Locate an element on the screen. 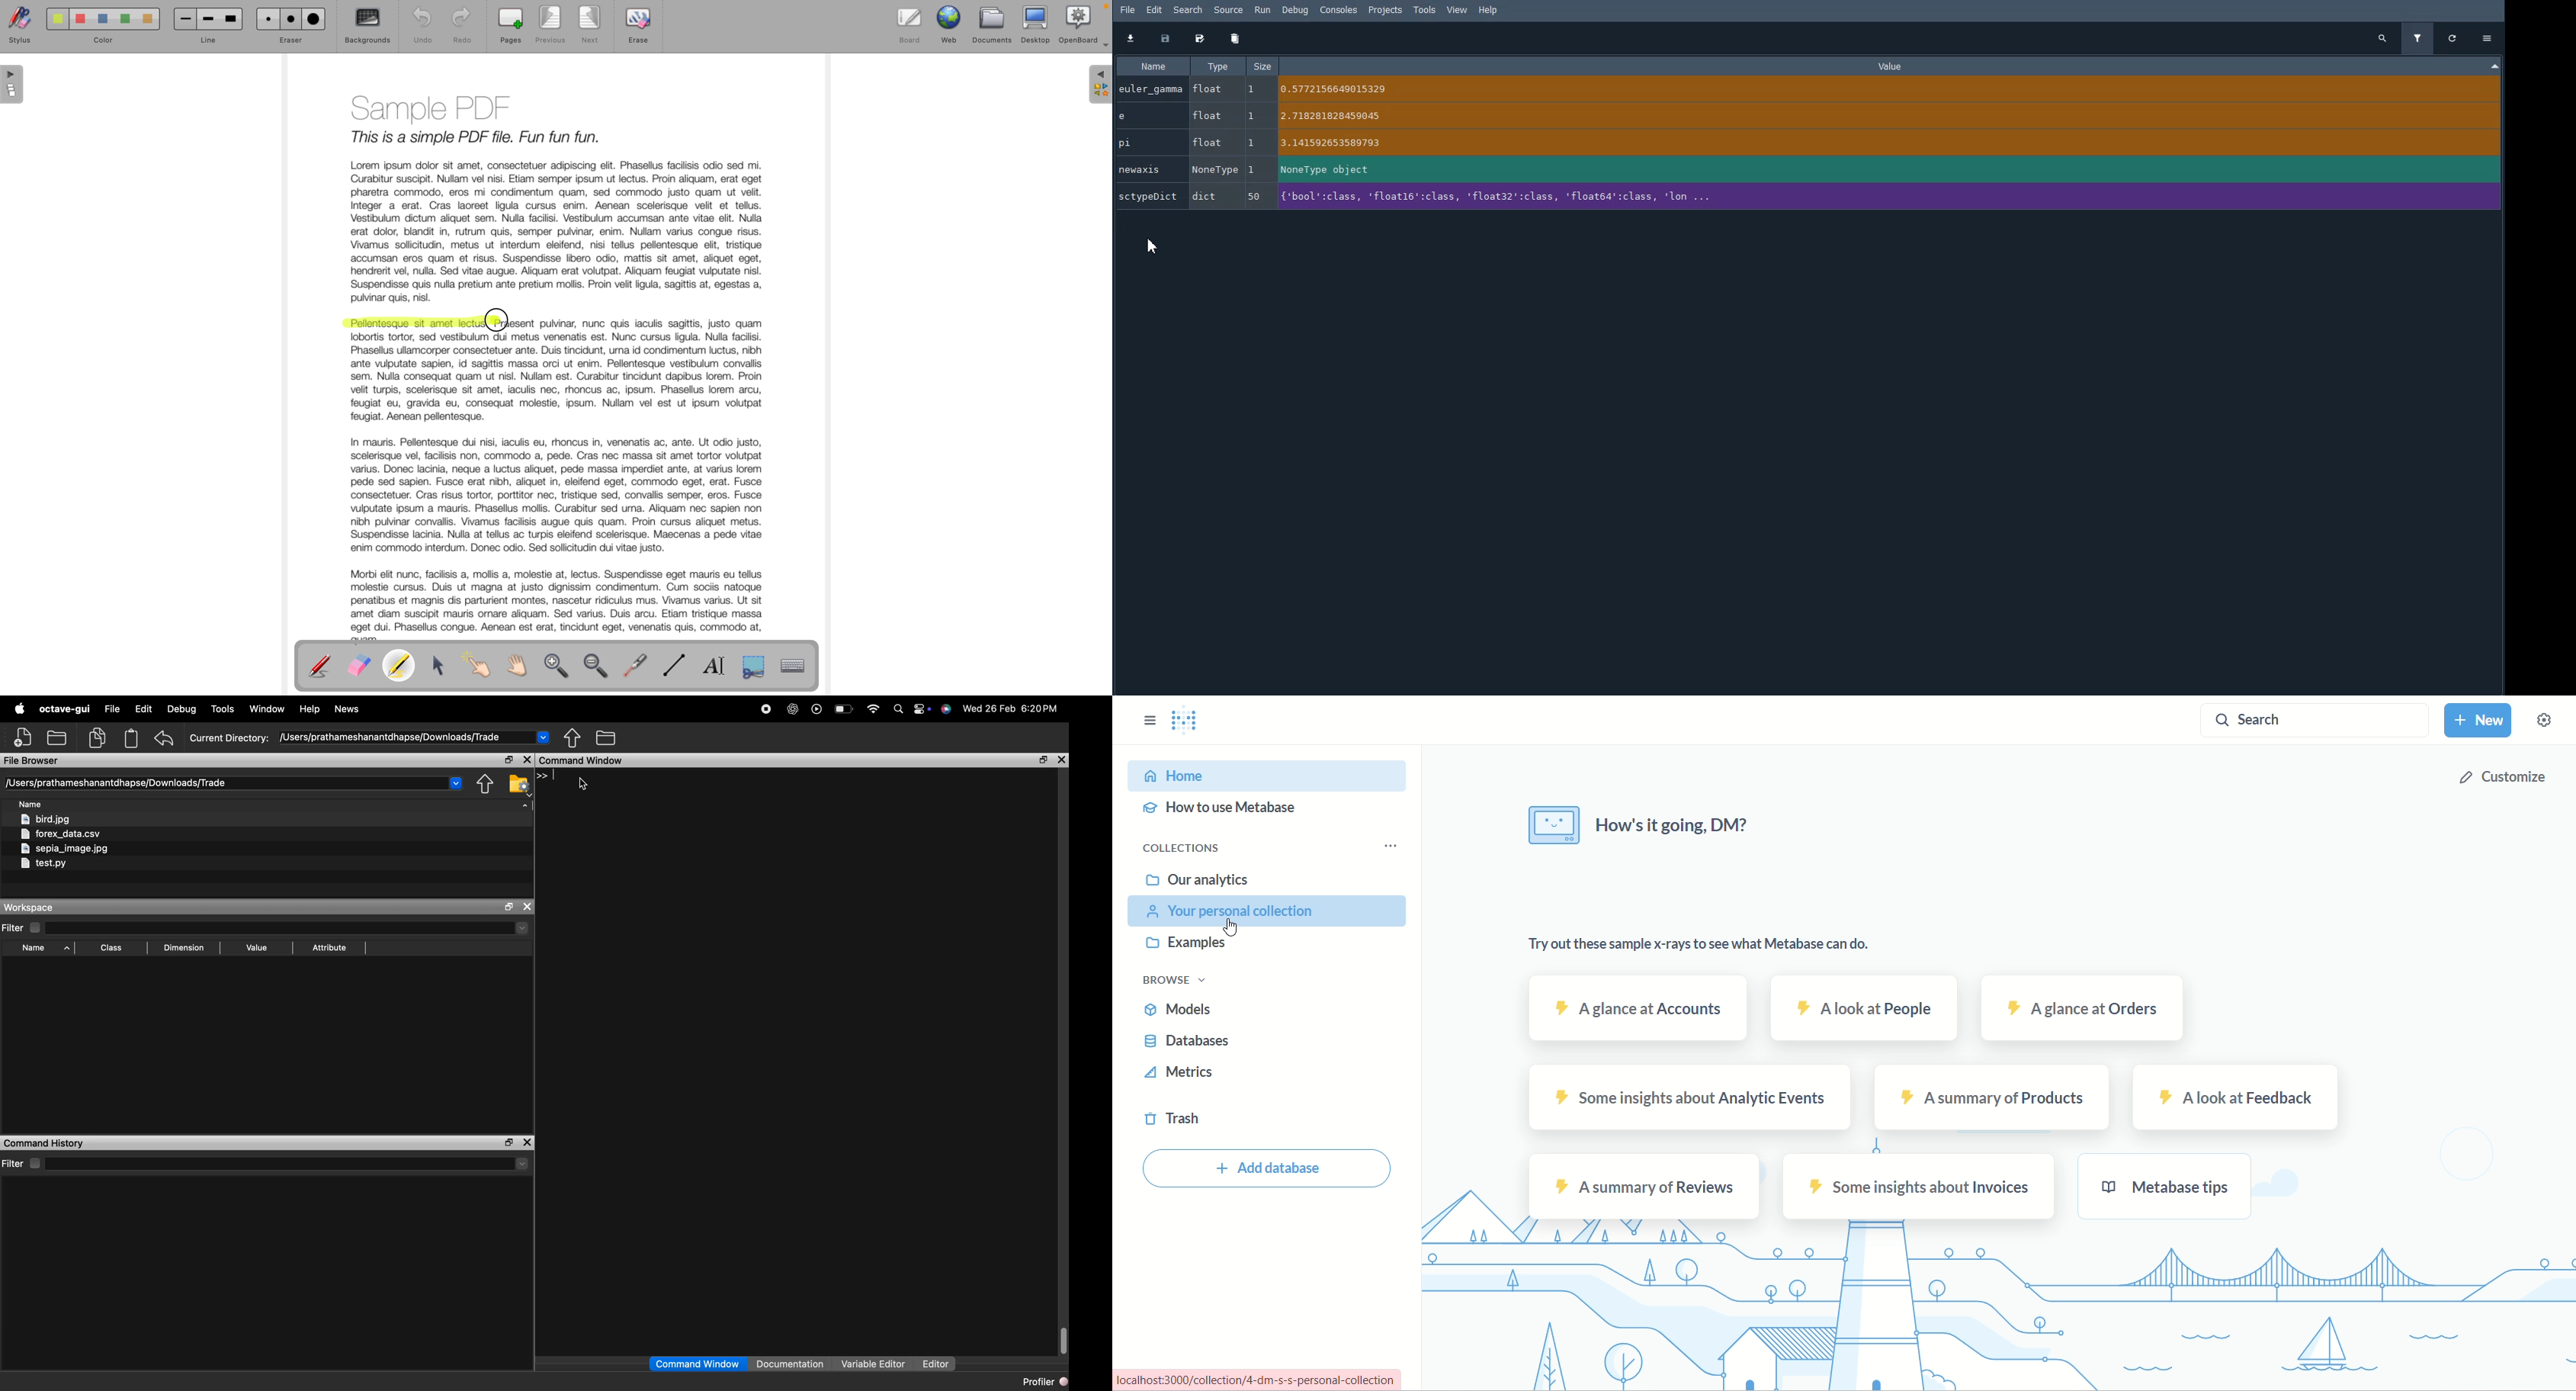 Image resolution: width=2576 pixels, height=1400 pixels. Dropdown is located at coordinates (523, 1165).